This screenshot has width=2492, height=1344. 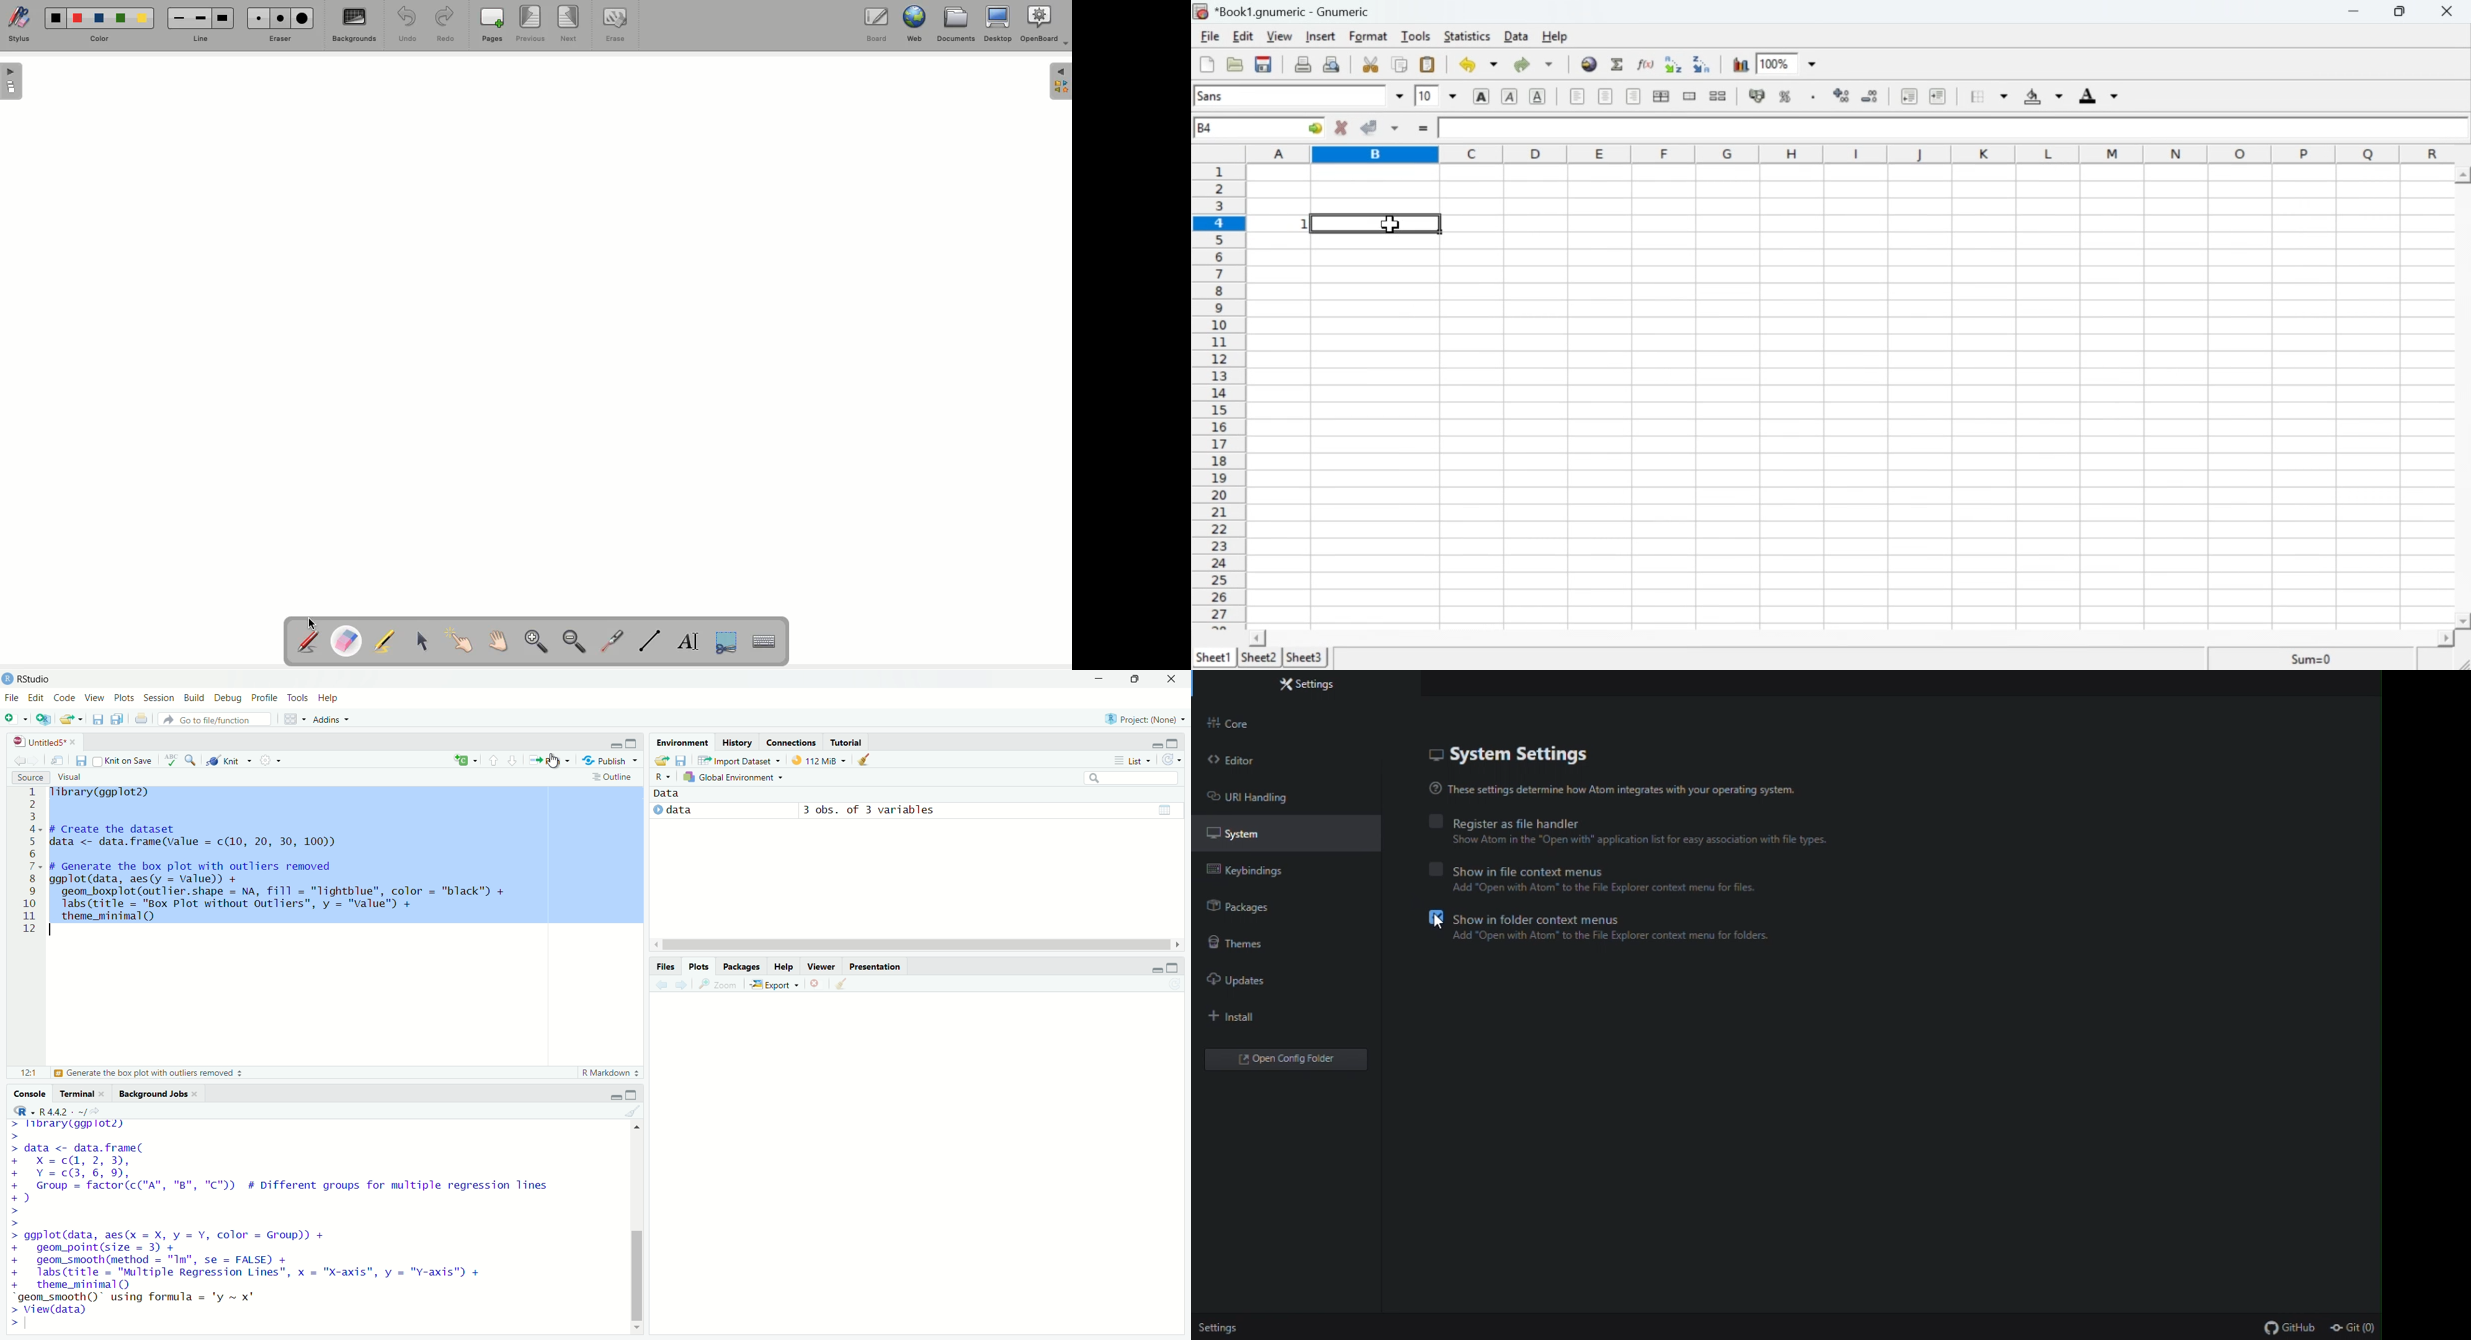 What do you see at coordinates (292, 1223) in the screenshot?
I see `> library(ggplot2)

>

> data <- data. frame(

+ x=cQ, 2,3),

+ Y=c@B,6,9,

+ Group = factor(c("A", "B", "C")) # Different groups for multiple regression lines
+)

>

>

> ggplot(data, aes(x = X, y = Y, color = Group)) +

+ geom_point(size = 3) +

+  geom_smooth(method = "Im", se = FALSE) +

+ labs(title = "Multiple Regression Lines", x = "X-axis", y = "v-axis") +
+  theme_minimal()

“geom_smooth()~ using formula = 'y ~ x'

> View(data)

S` at bounding box center [292, 1223].